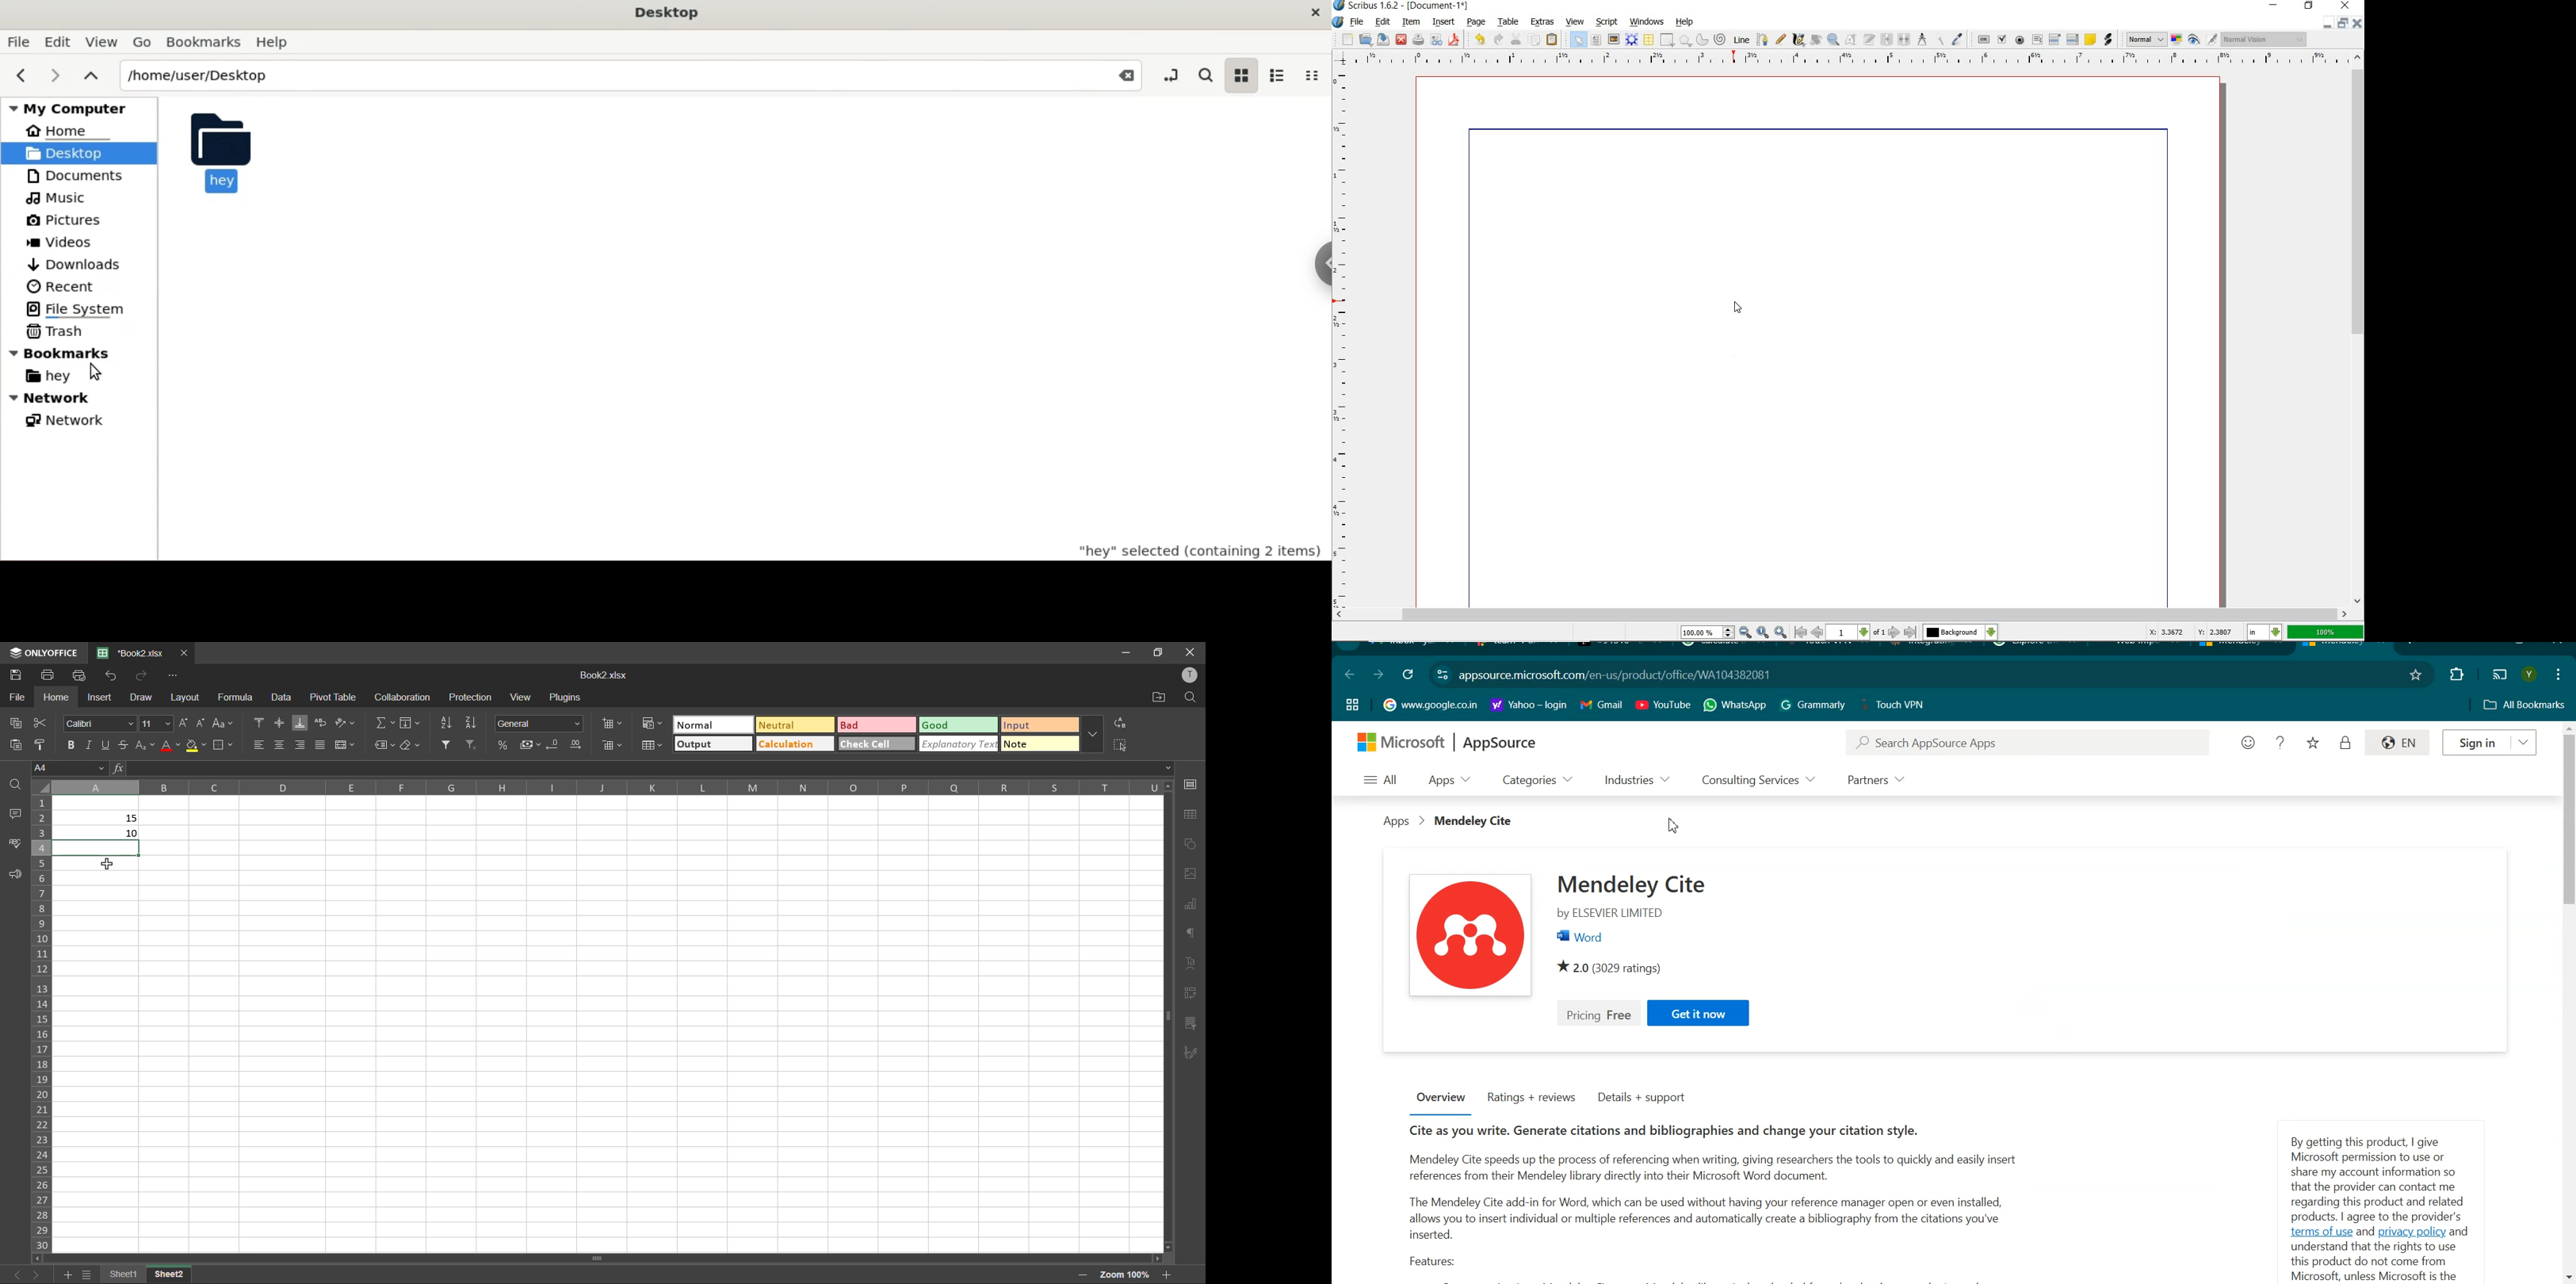 The width and height of the screenshot is (2576, 1288). What do you see at coordinates (1515, 39) in the screenshot?
I see `cut` at bounding box center [1515, 39].